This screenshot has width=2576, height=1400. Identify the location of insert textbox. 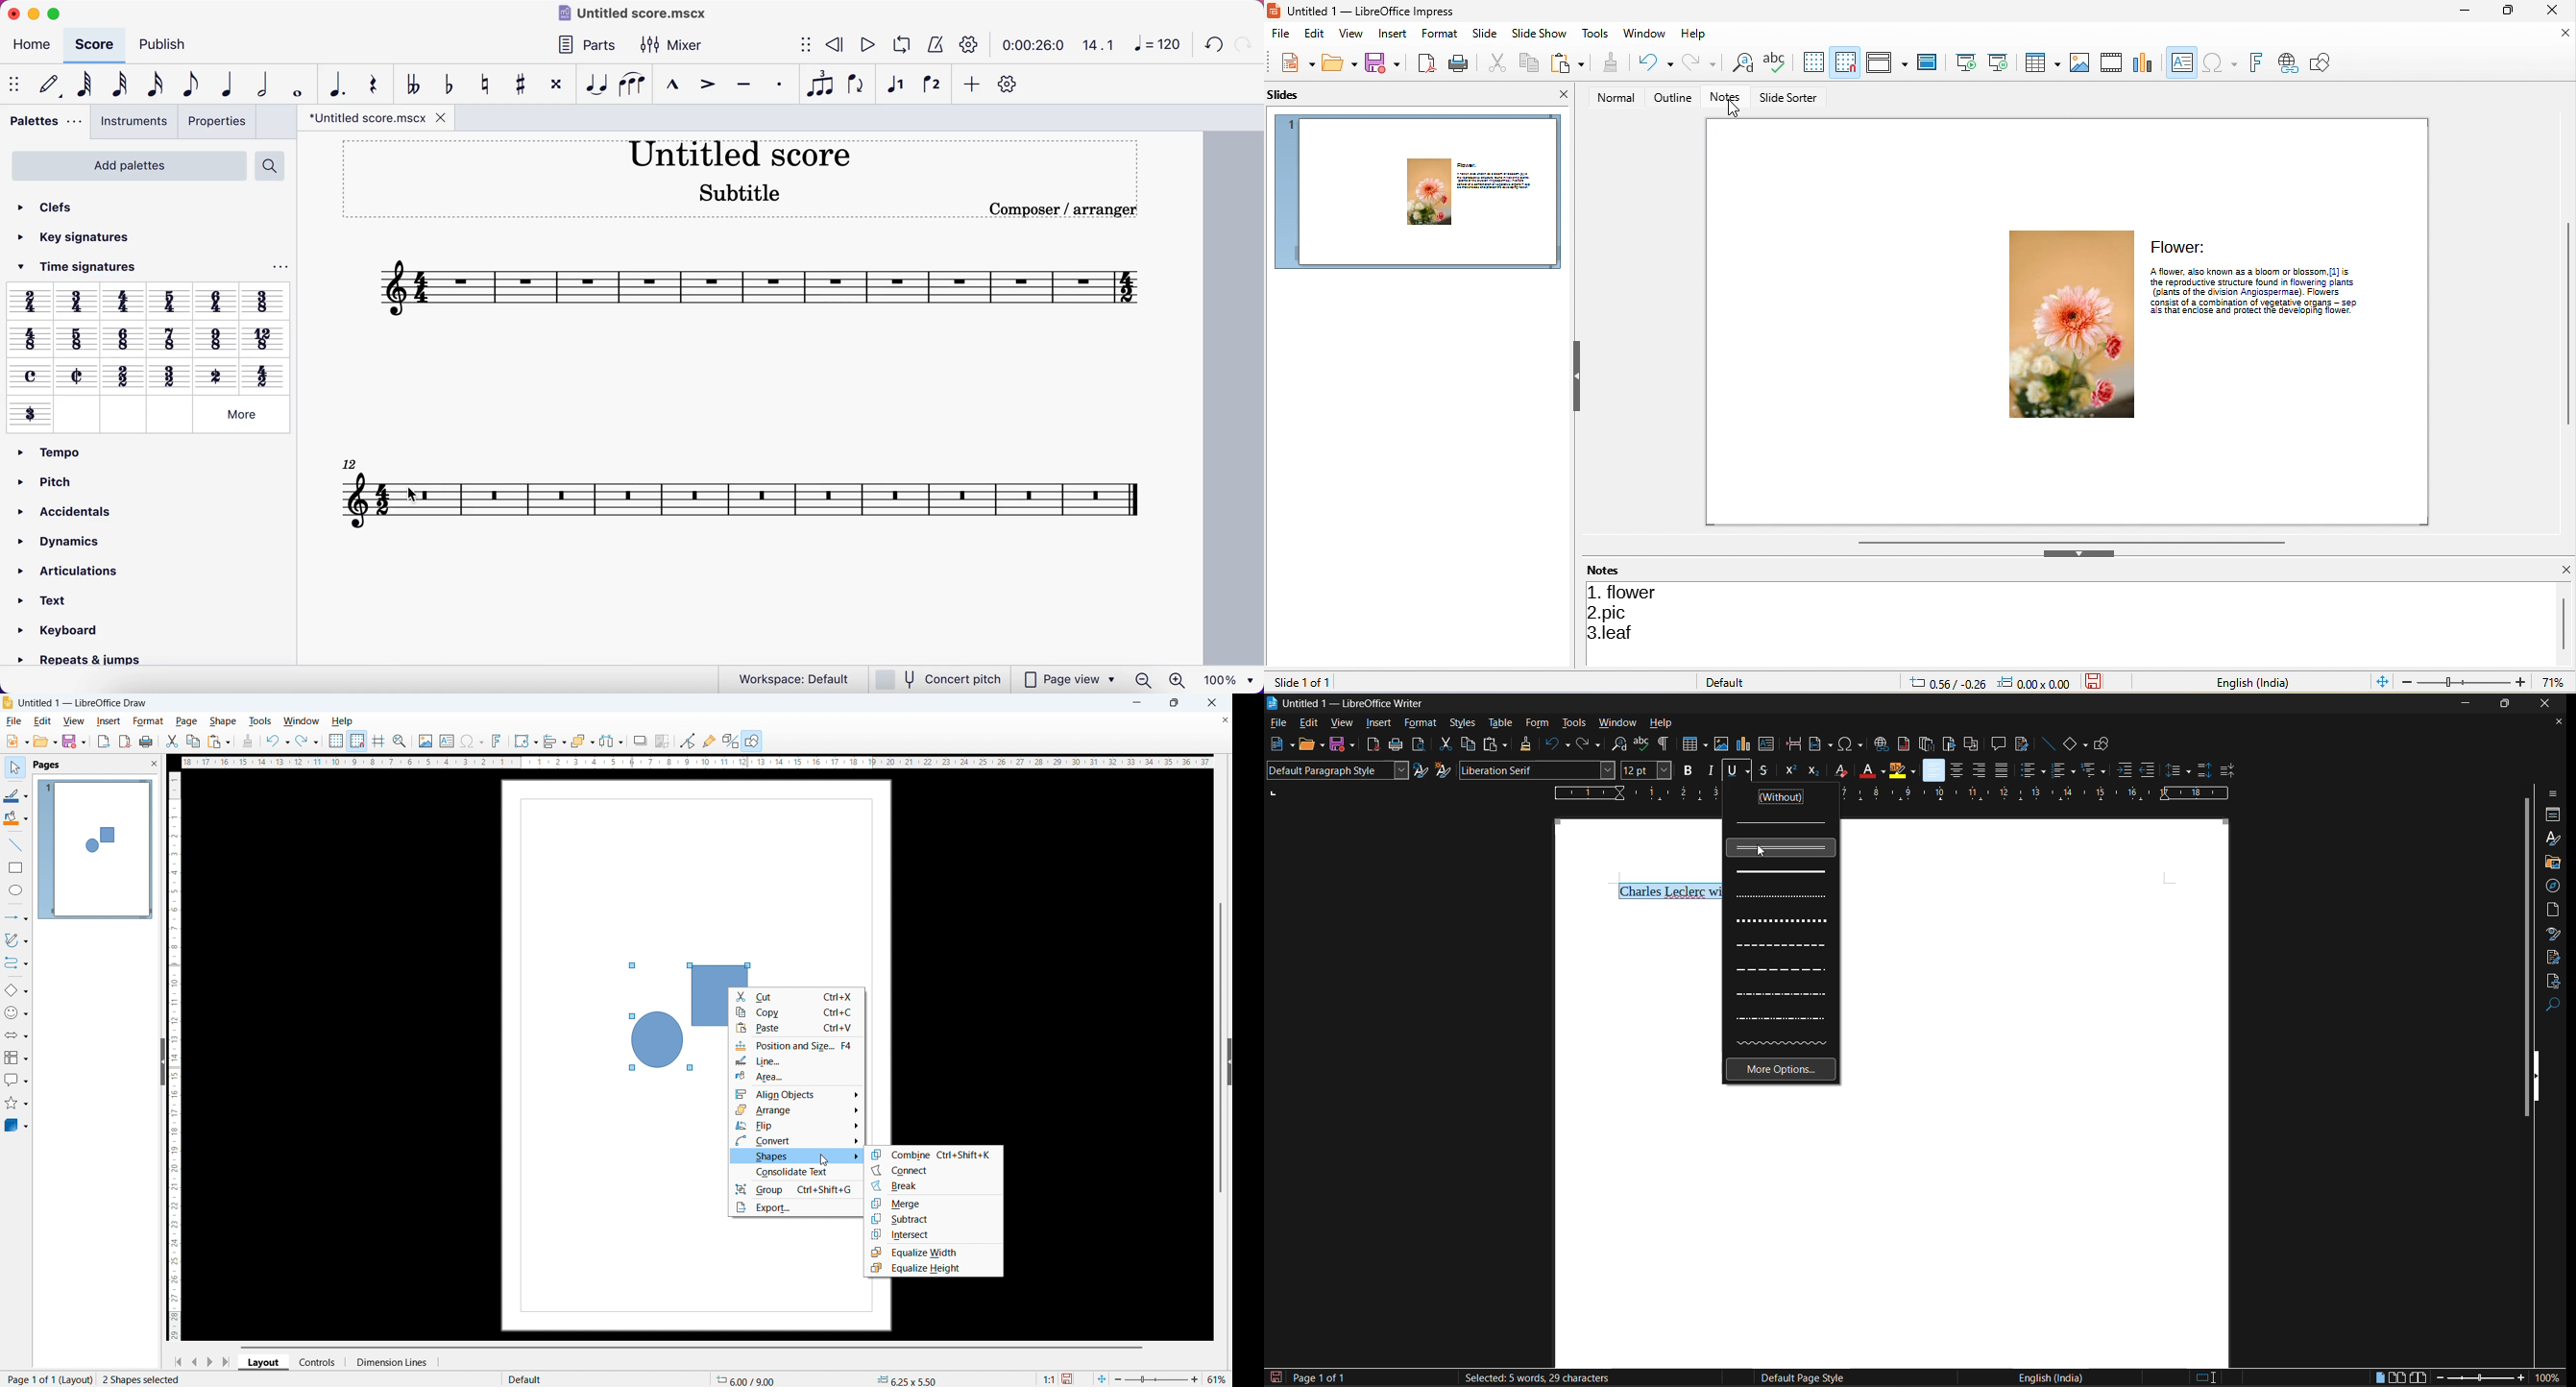
(447, 740).